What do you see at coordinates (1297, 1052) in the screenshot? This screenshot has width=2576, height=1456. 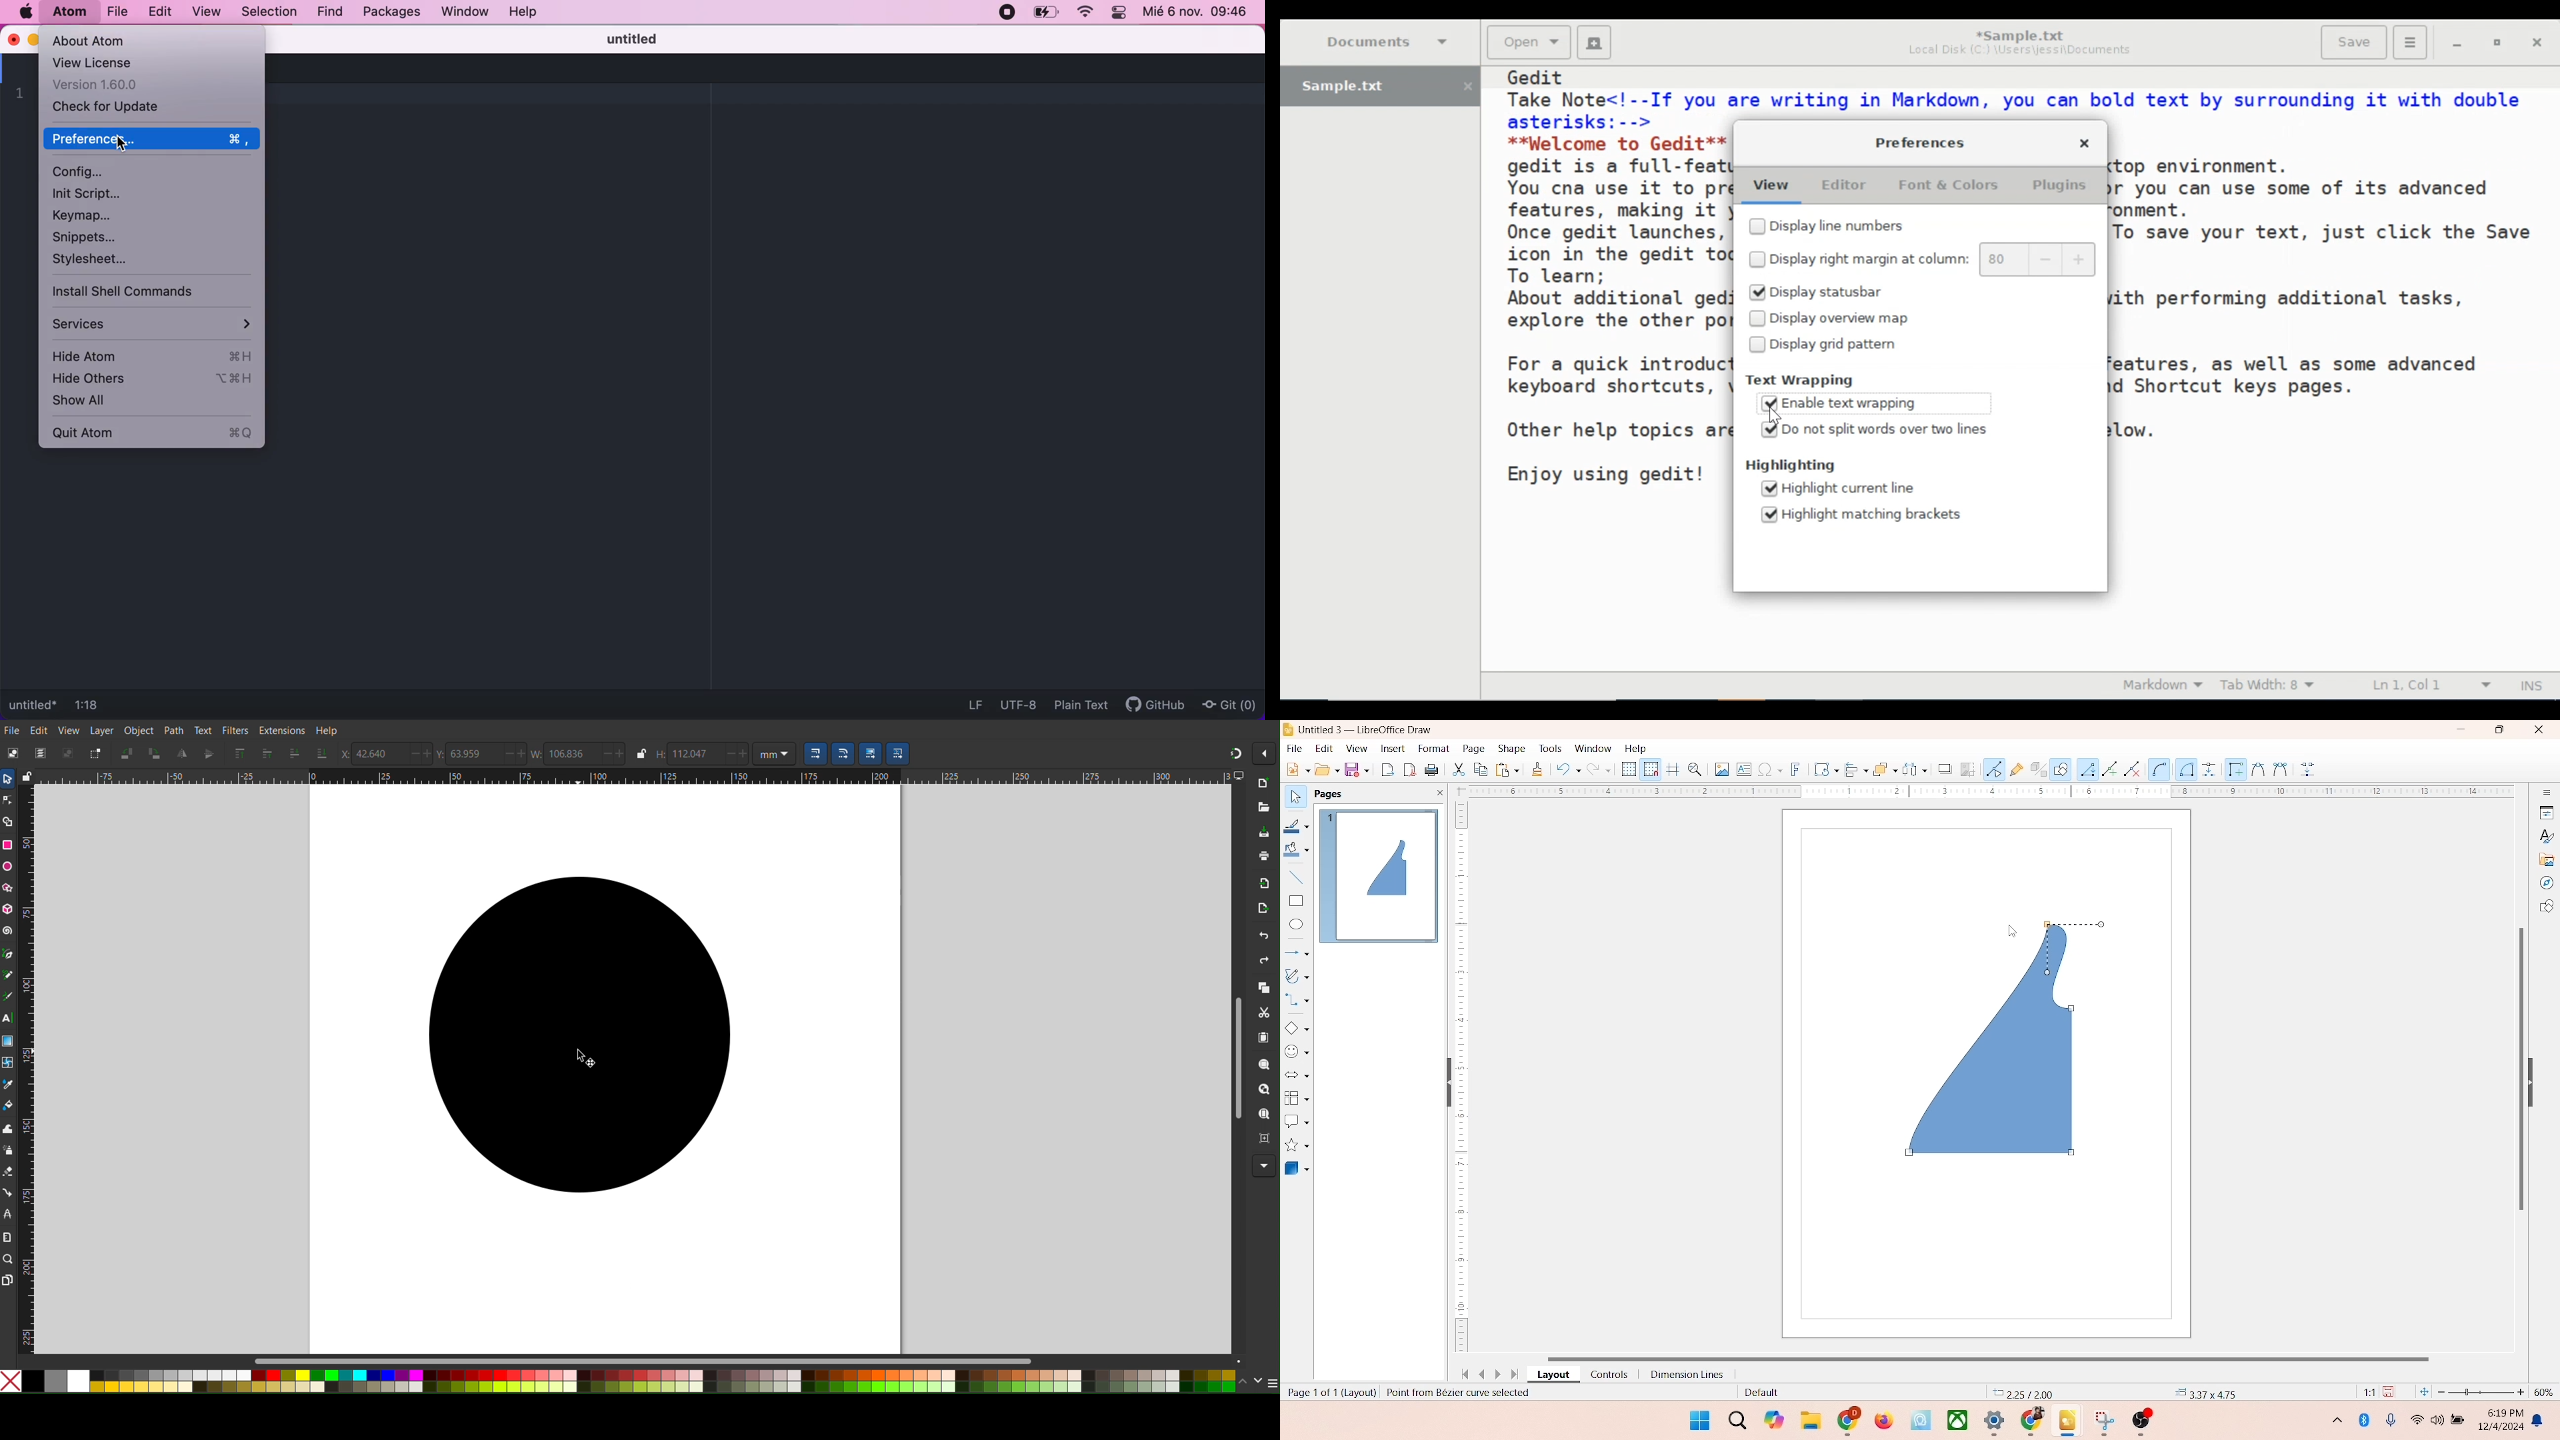 I see `symbol shapes` at bounding box center [1297, 1052].